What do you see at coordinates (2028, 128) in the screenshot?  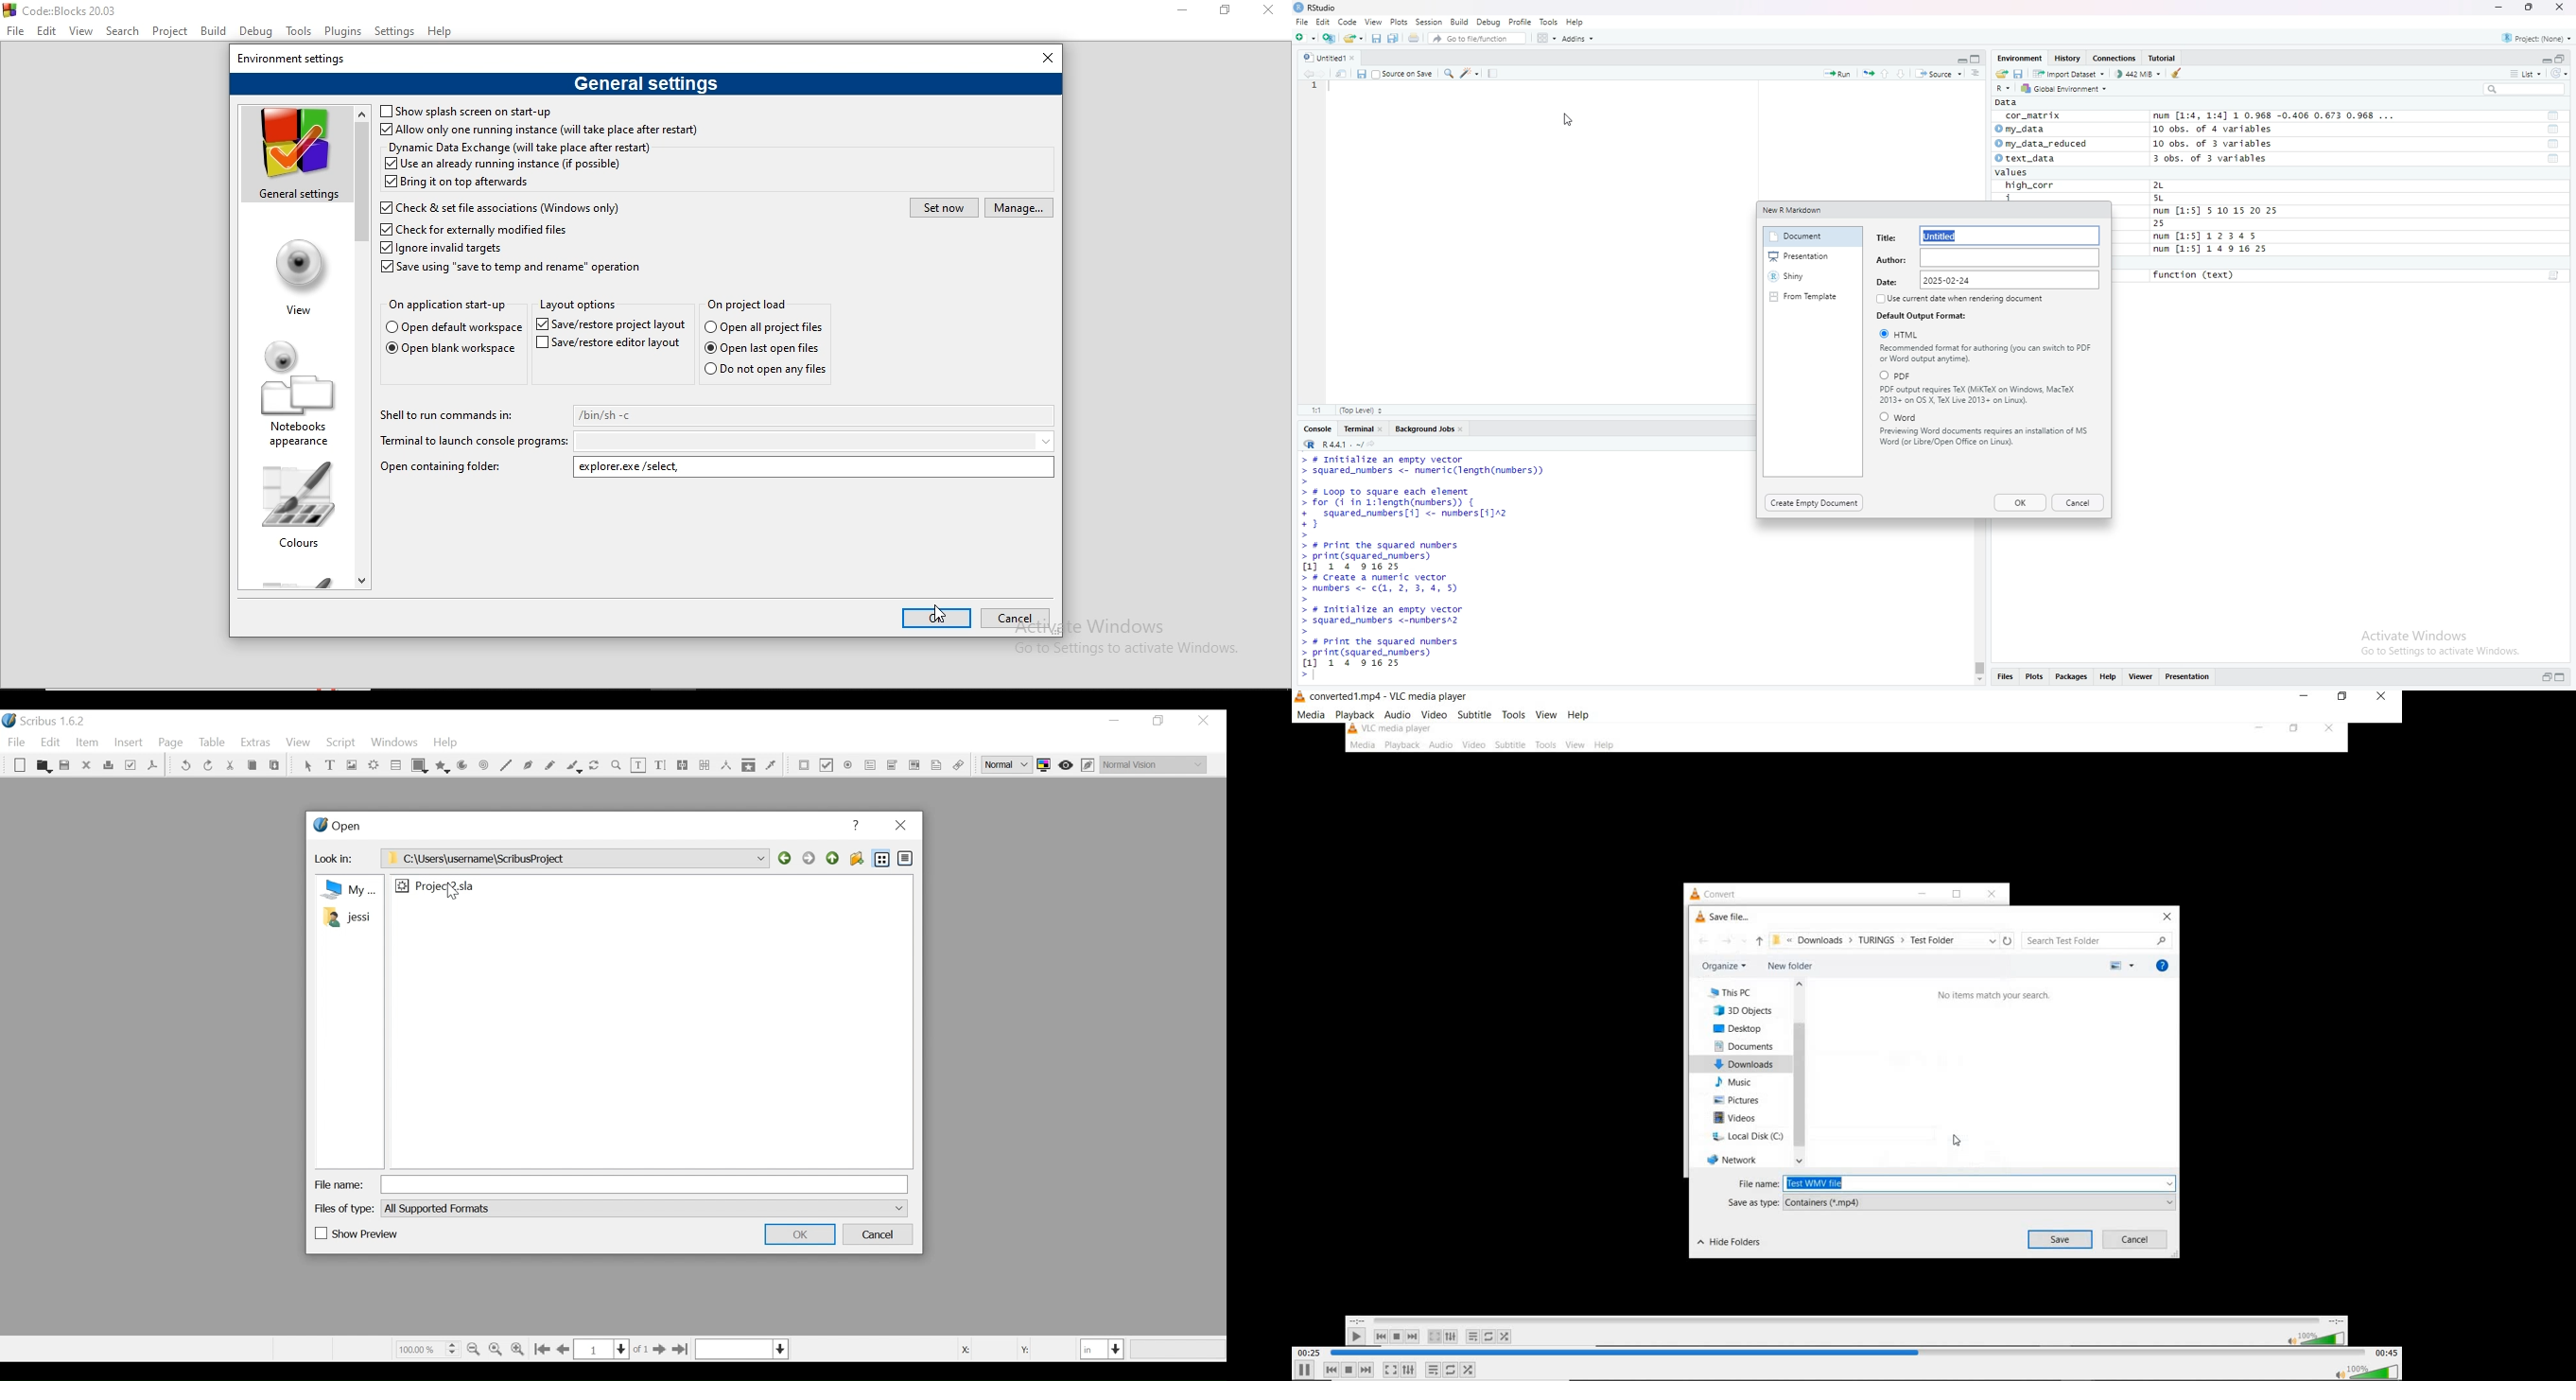 I see `my_data` at bounding box center [2028, 128].